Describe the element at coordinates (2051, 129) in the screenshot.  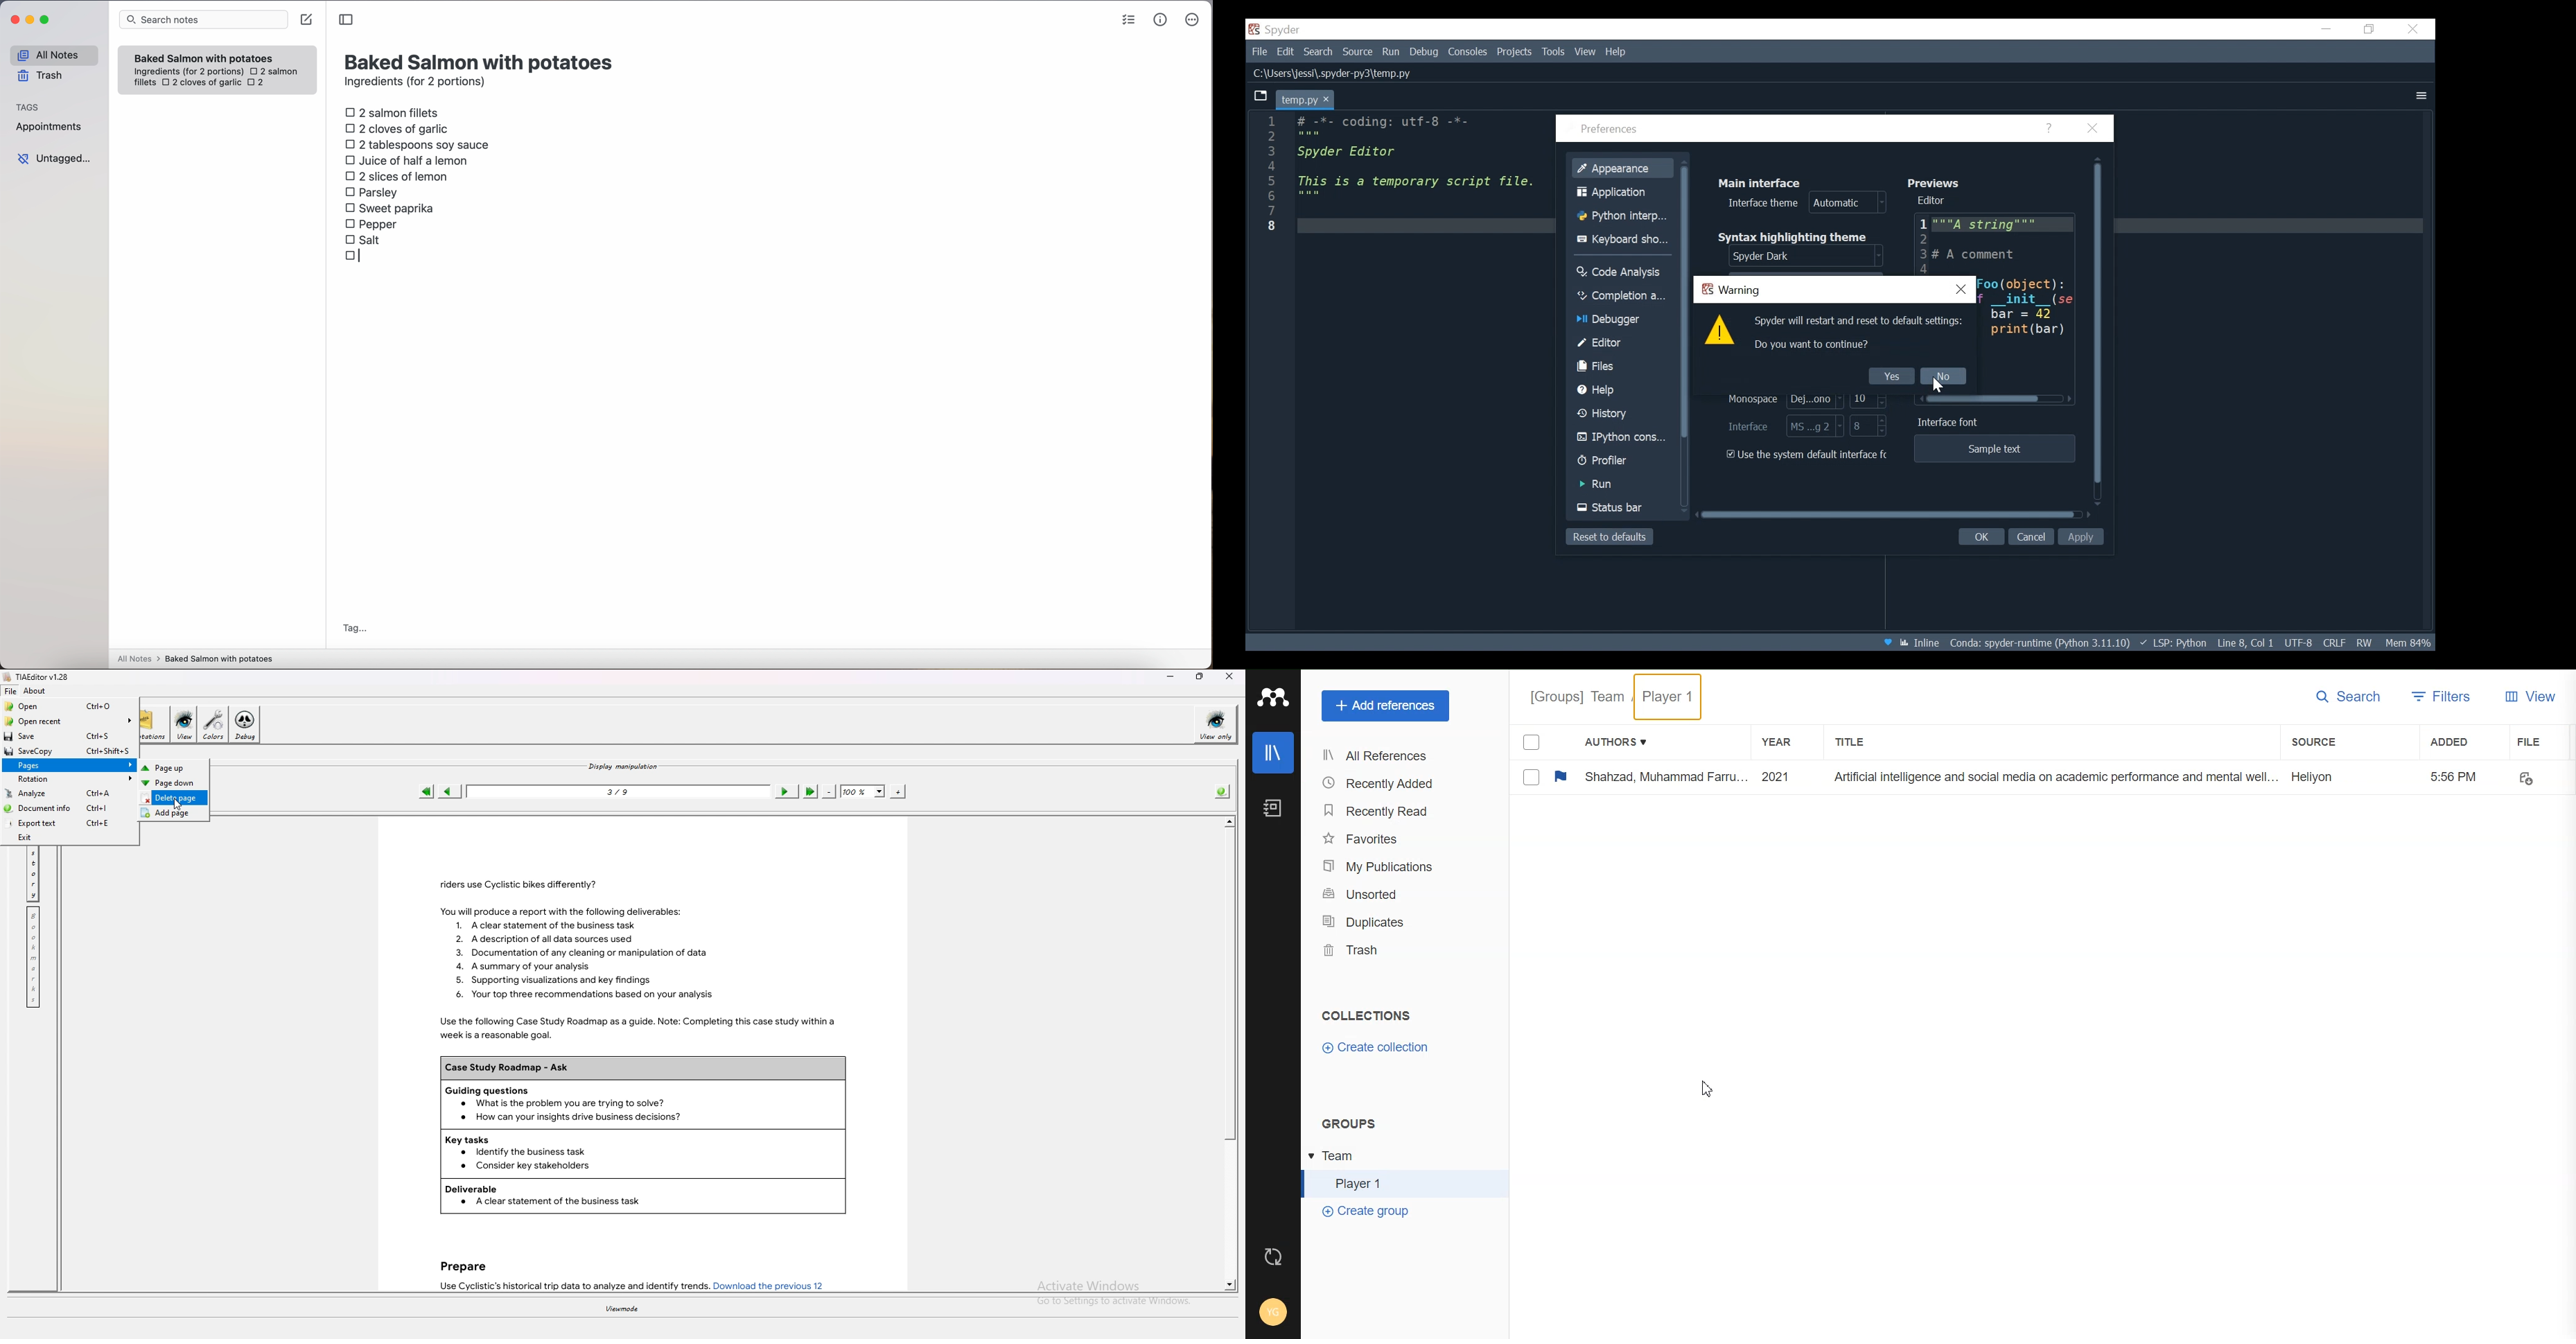
I see `Help` at that location.